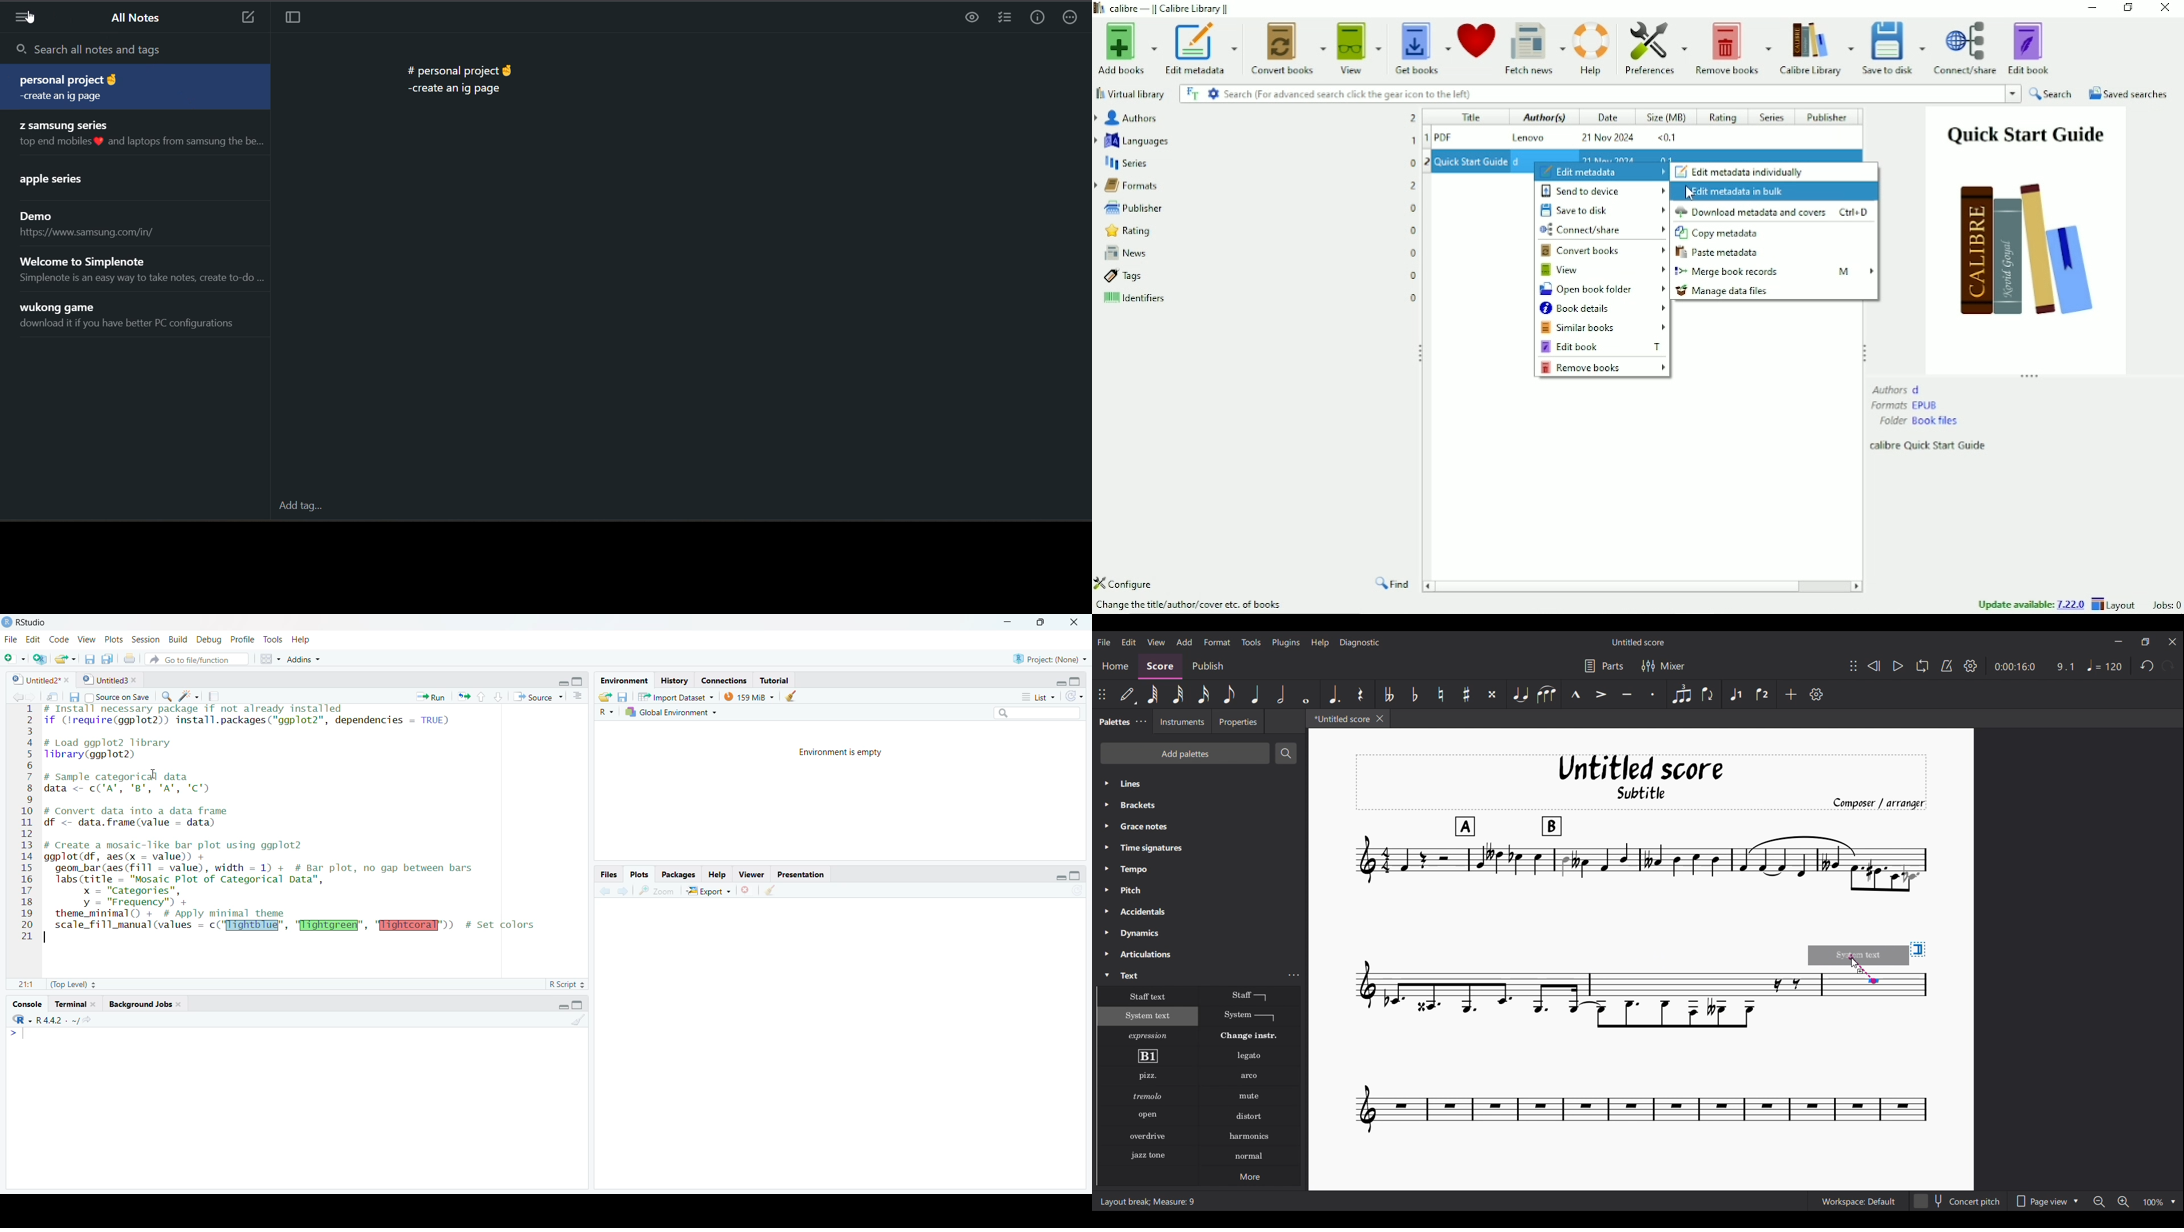 The width and height of the screenshot is (2184, 1232). What do you see at coordinates (86, 640) in the screenshot?
I see `View` at bounding box center [86, 640].